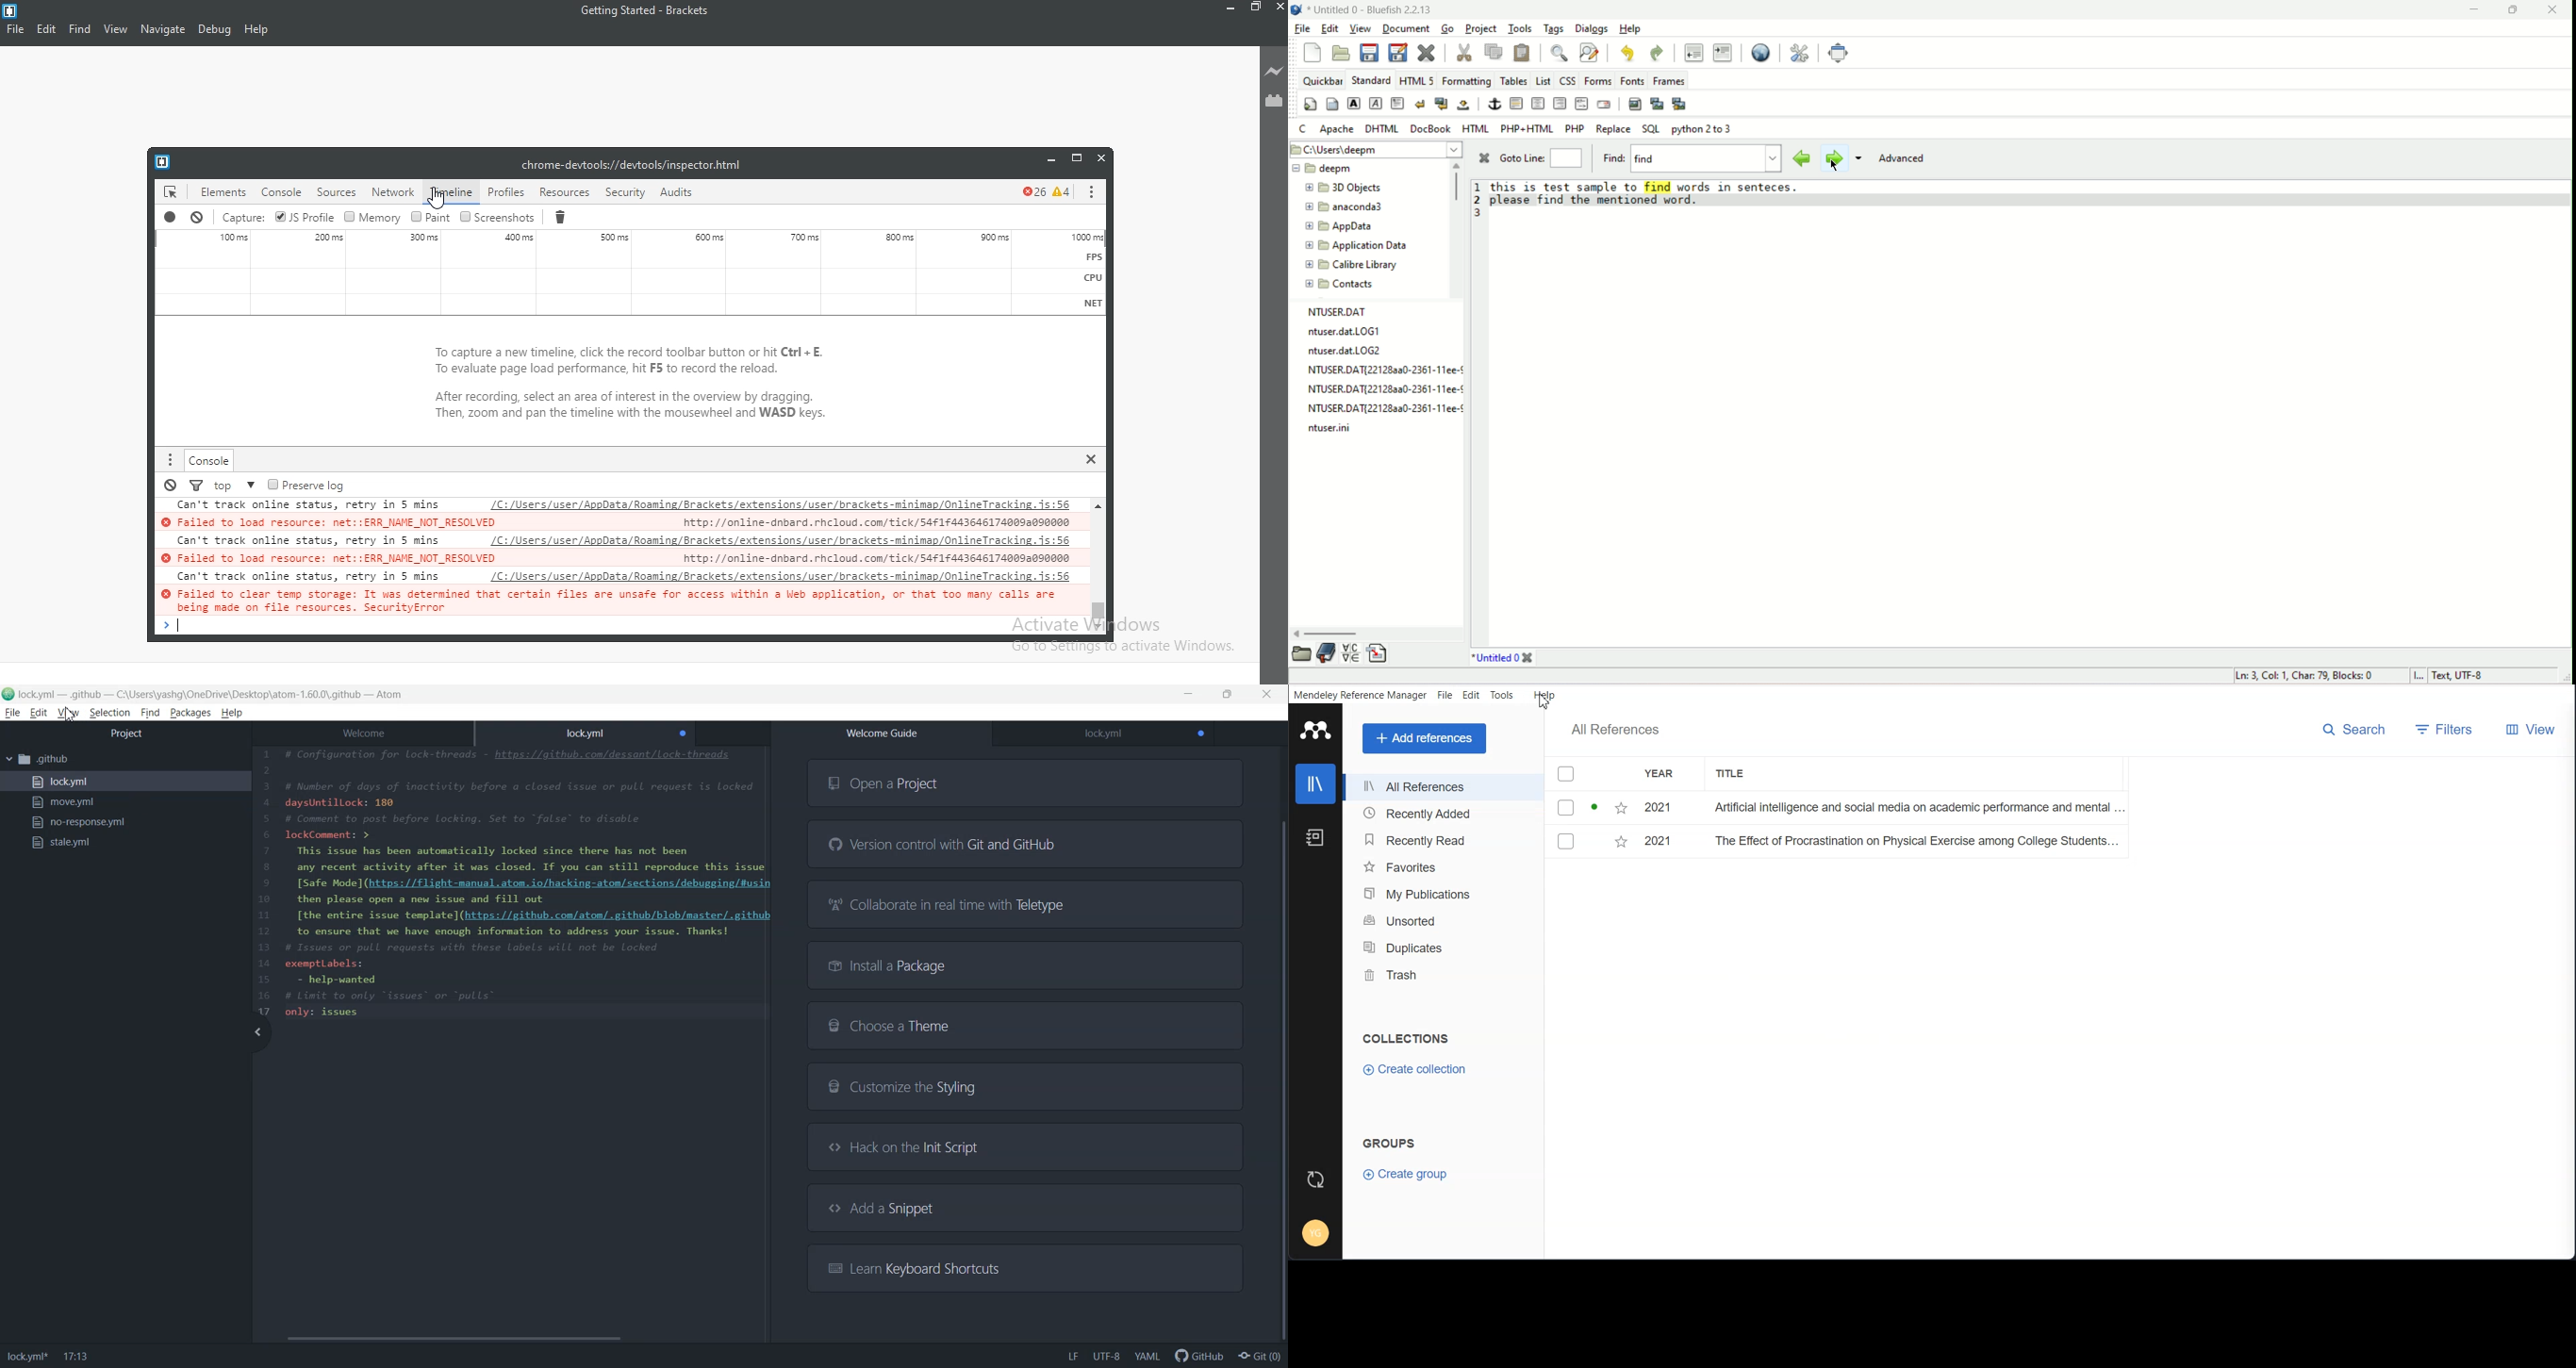  I want to click on REPLACE, so click(1614, 129).